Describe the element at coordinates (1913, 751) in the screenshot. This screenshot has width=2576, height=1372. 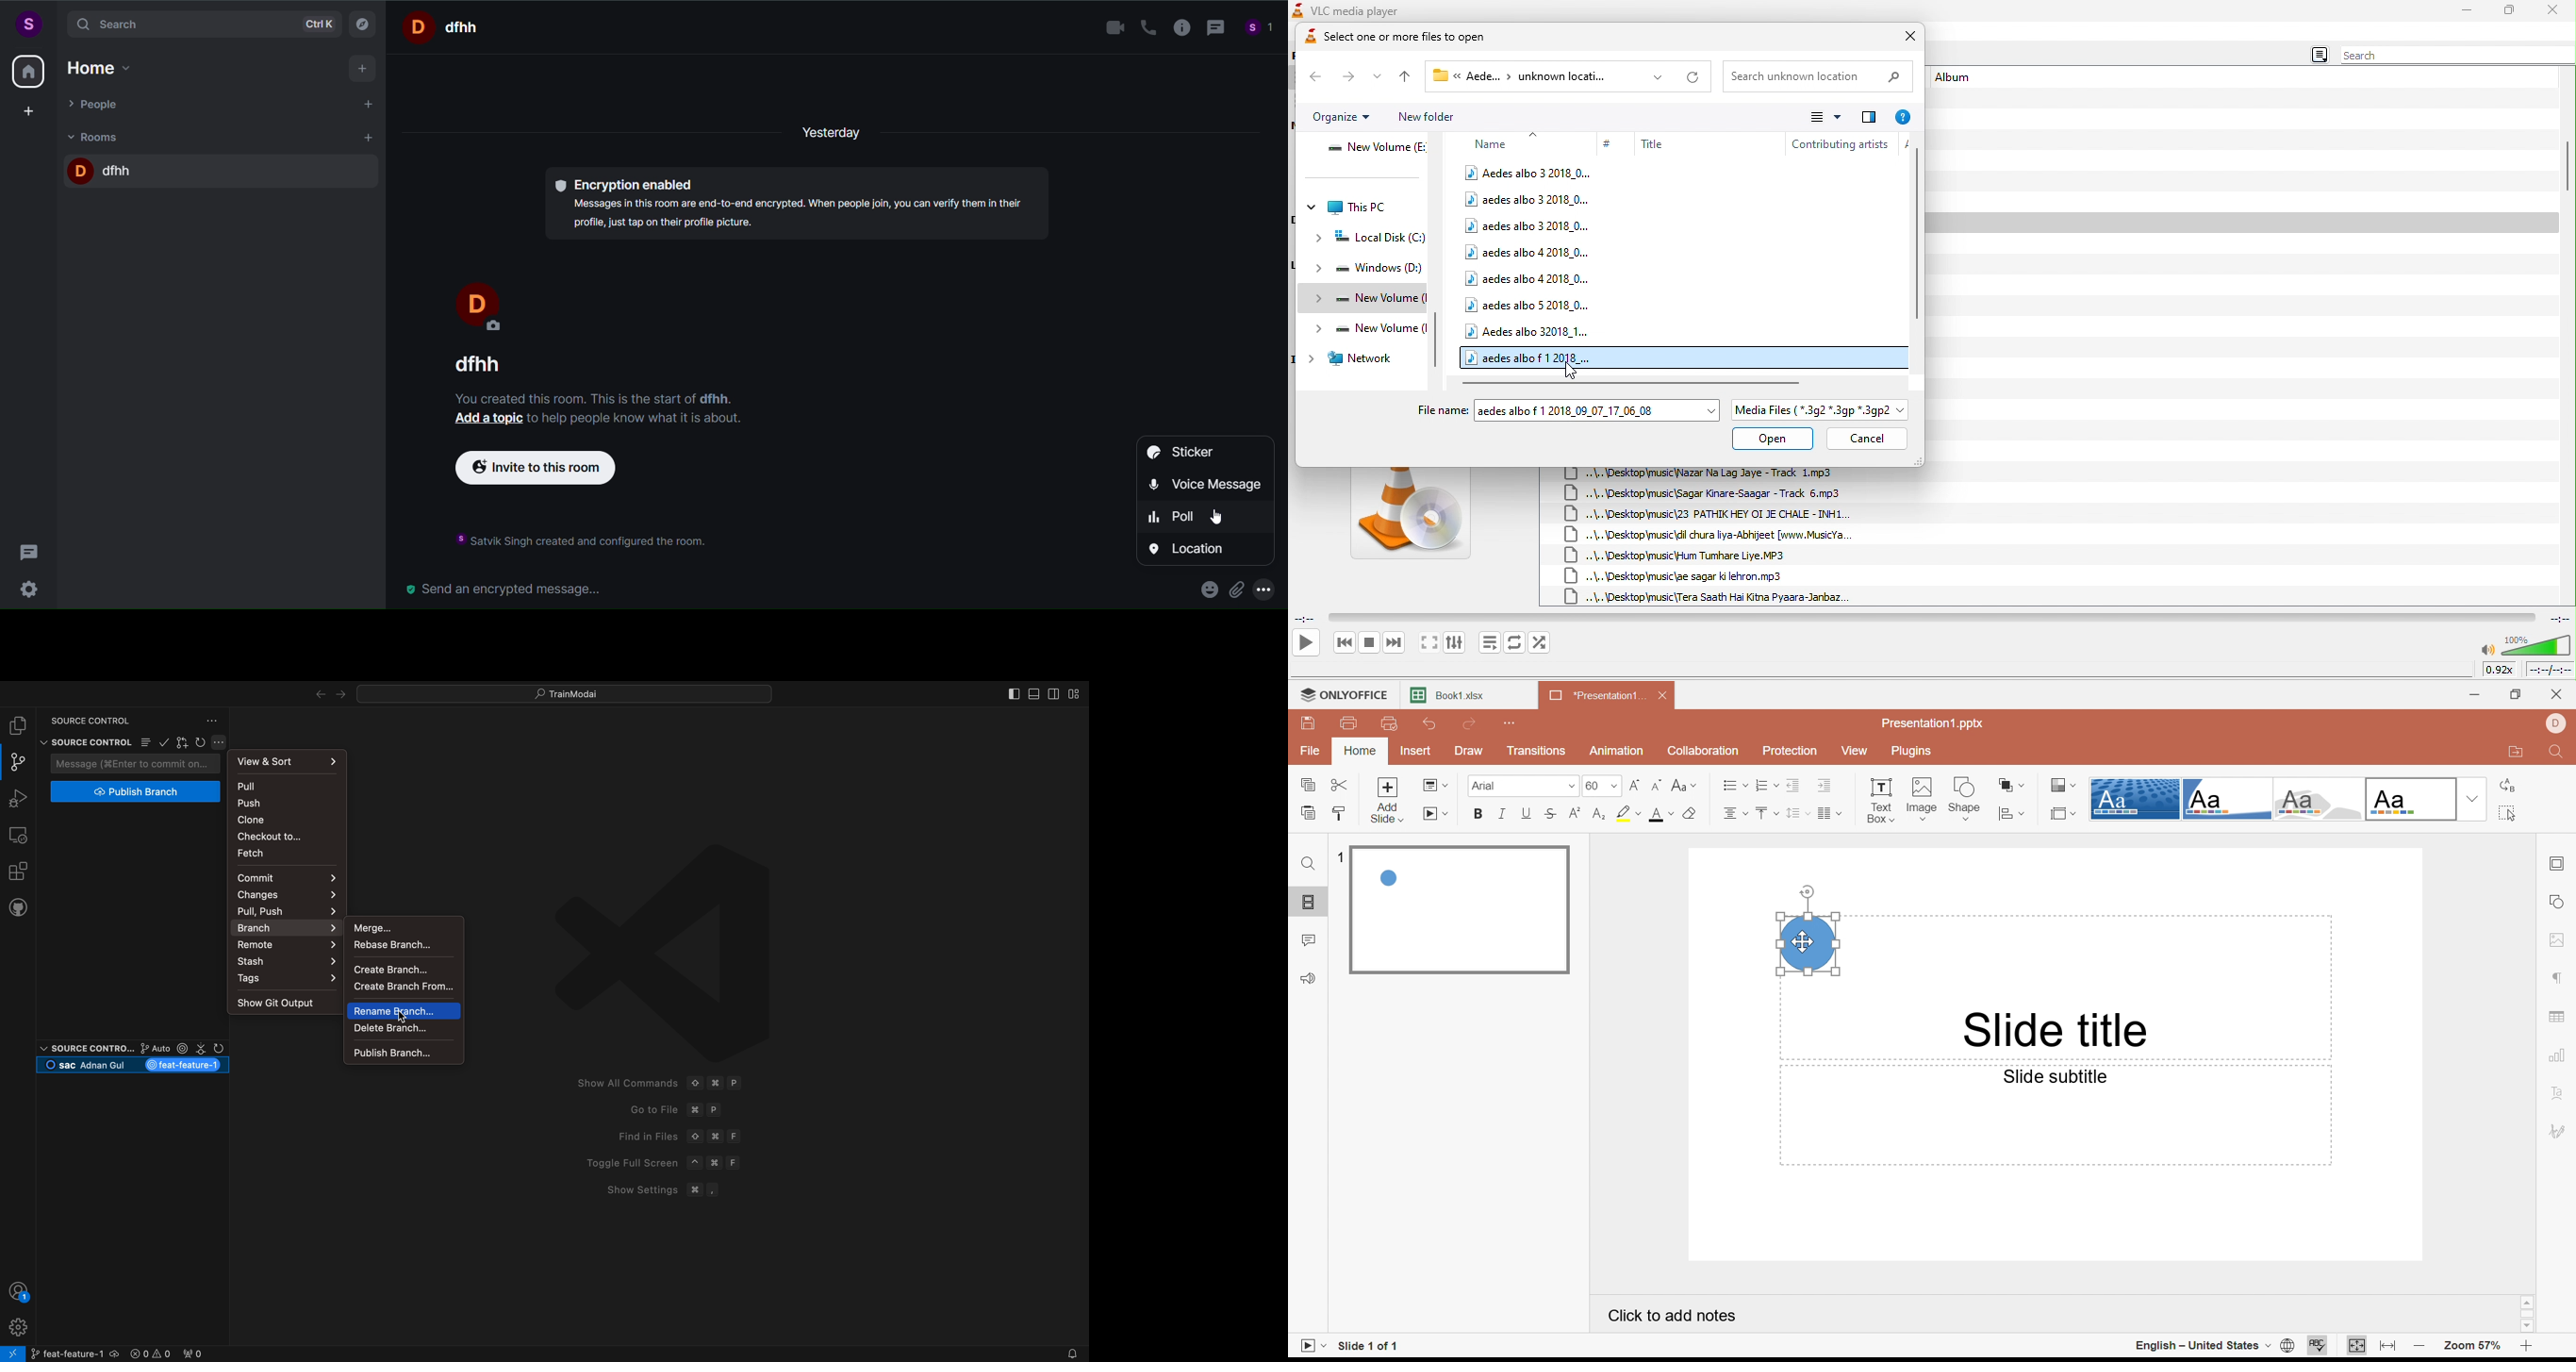
I see `Plugins` at that location.